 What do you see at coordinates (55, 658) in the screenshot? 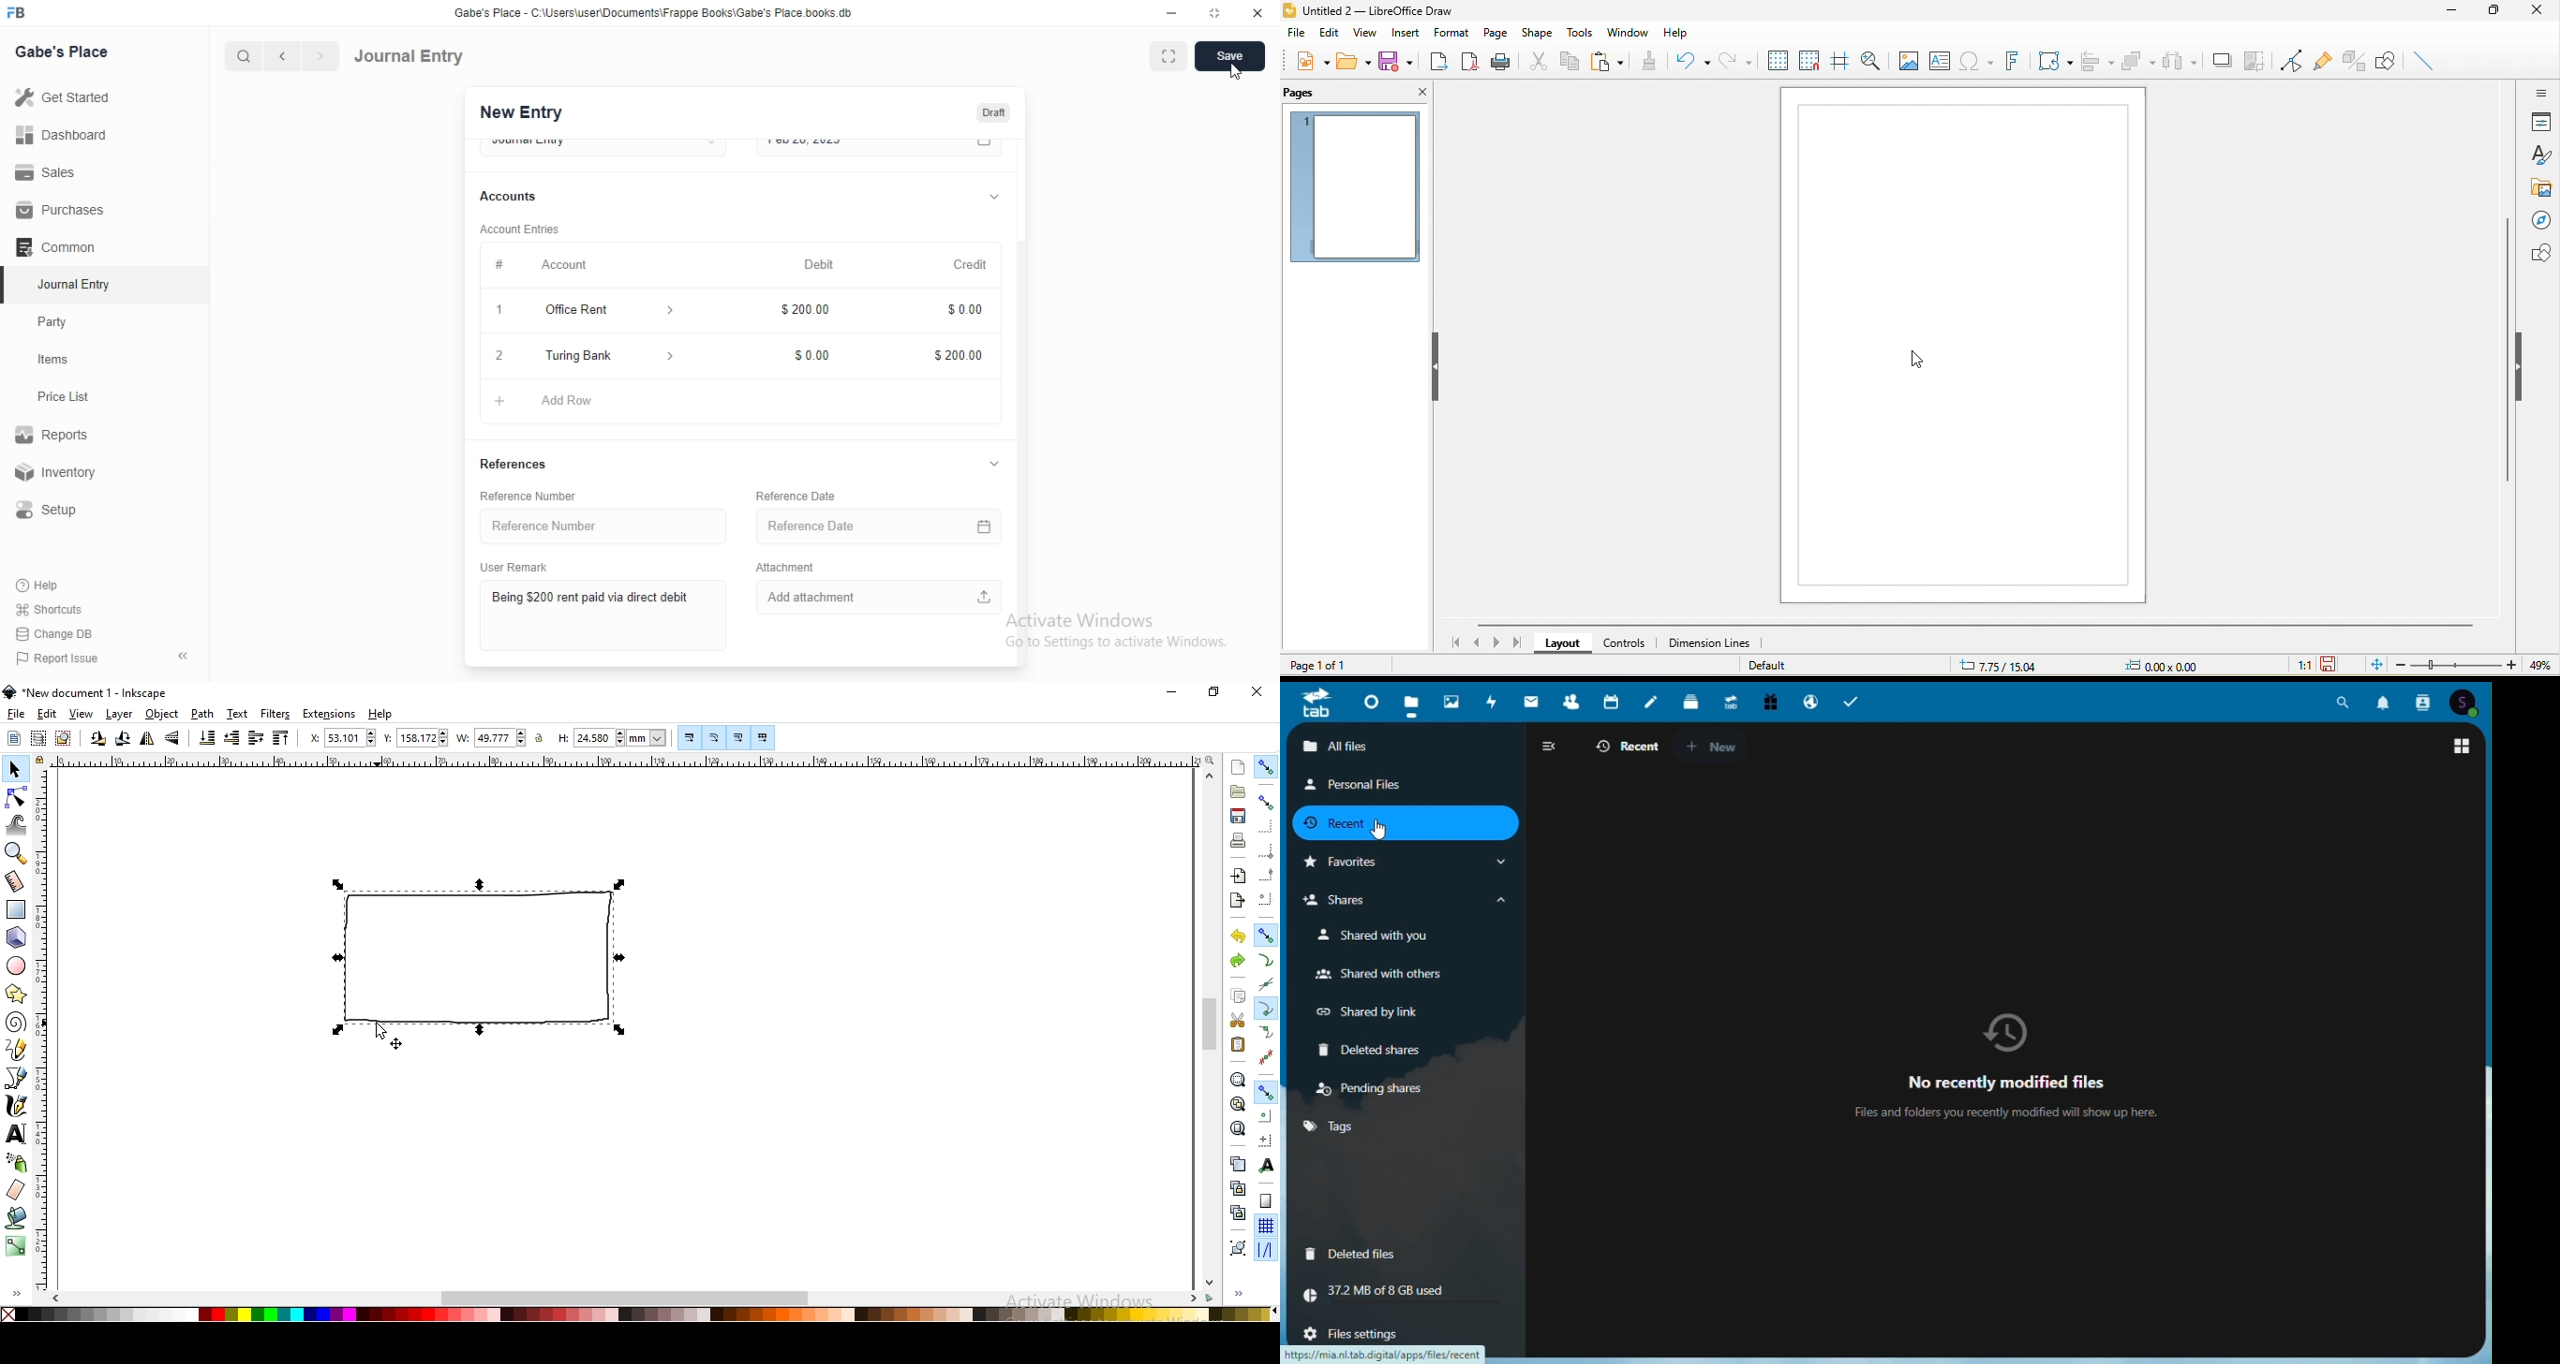
I see `‘Report Issue` at bounding box center [55, 658].